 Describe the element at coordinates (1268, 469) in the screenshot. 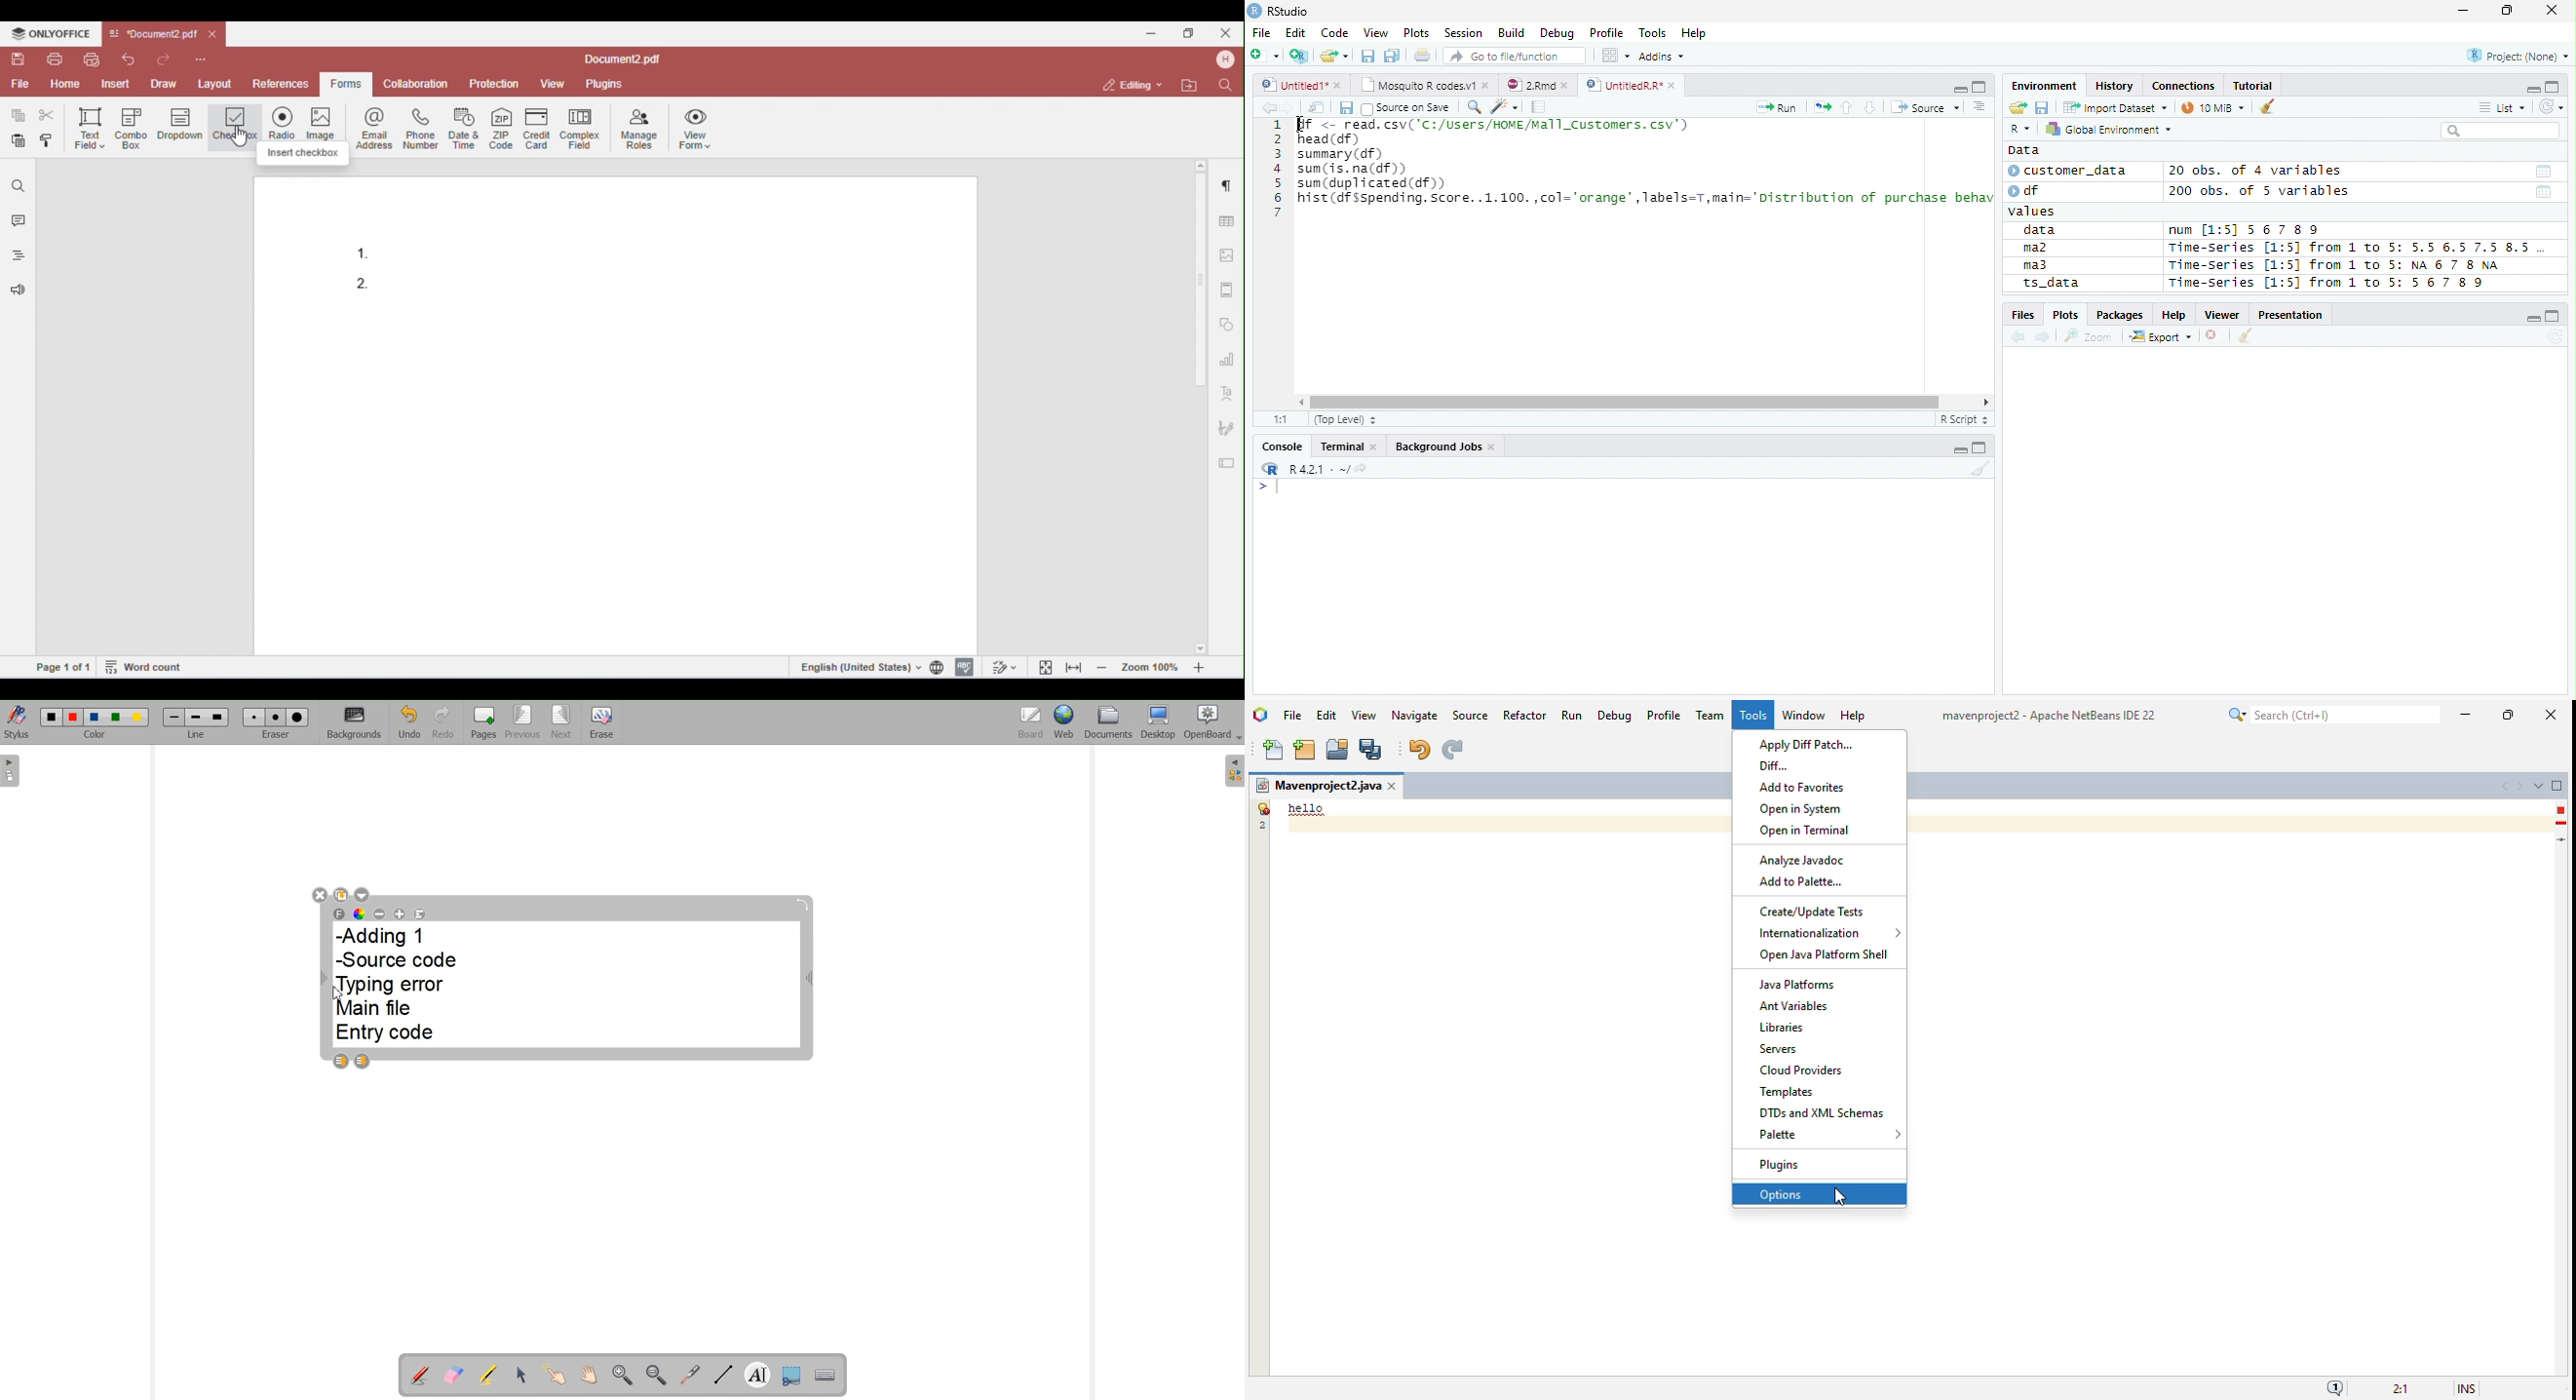

I see `R` at that location.